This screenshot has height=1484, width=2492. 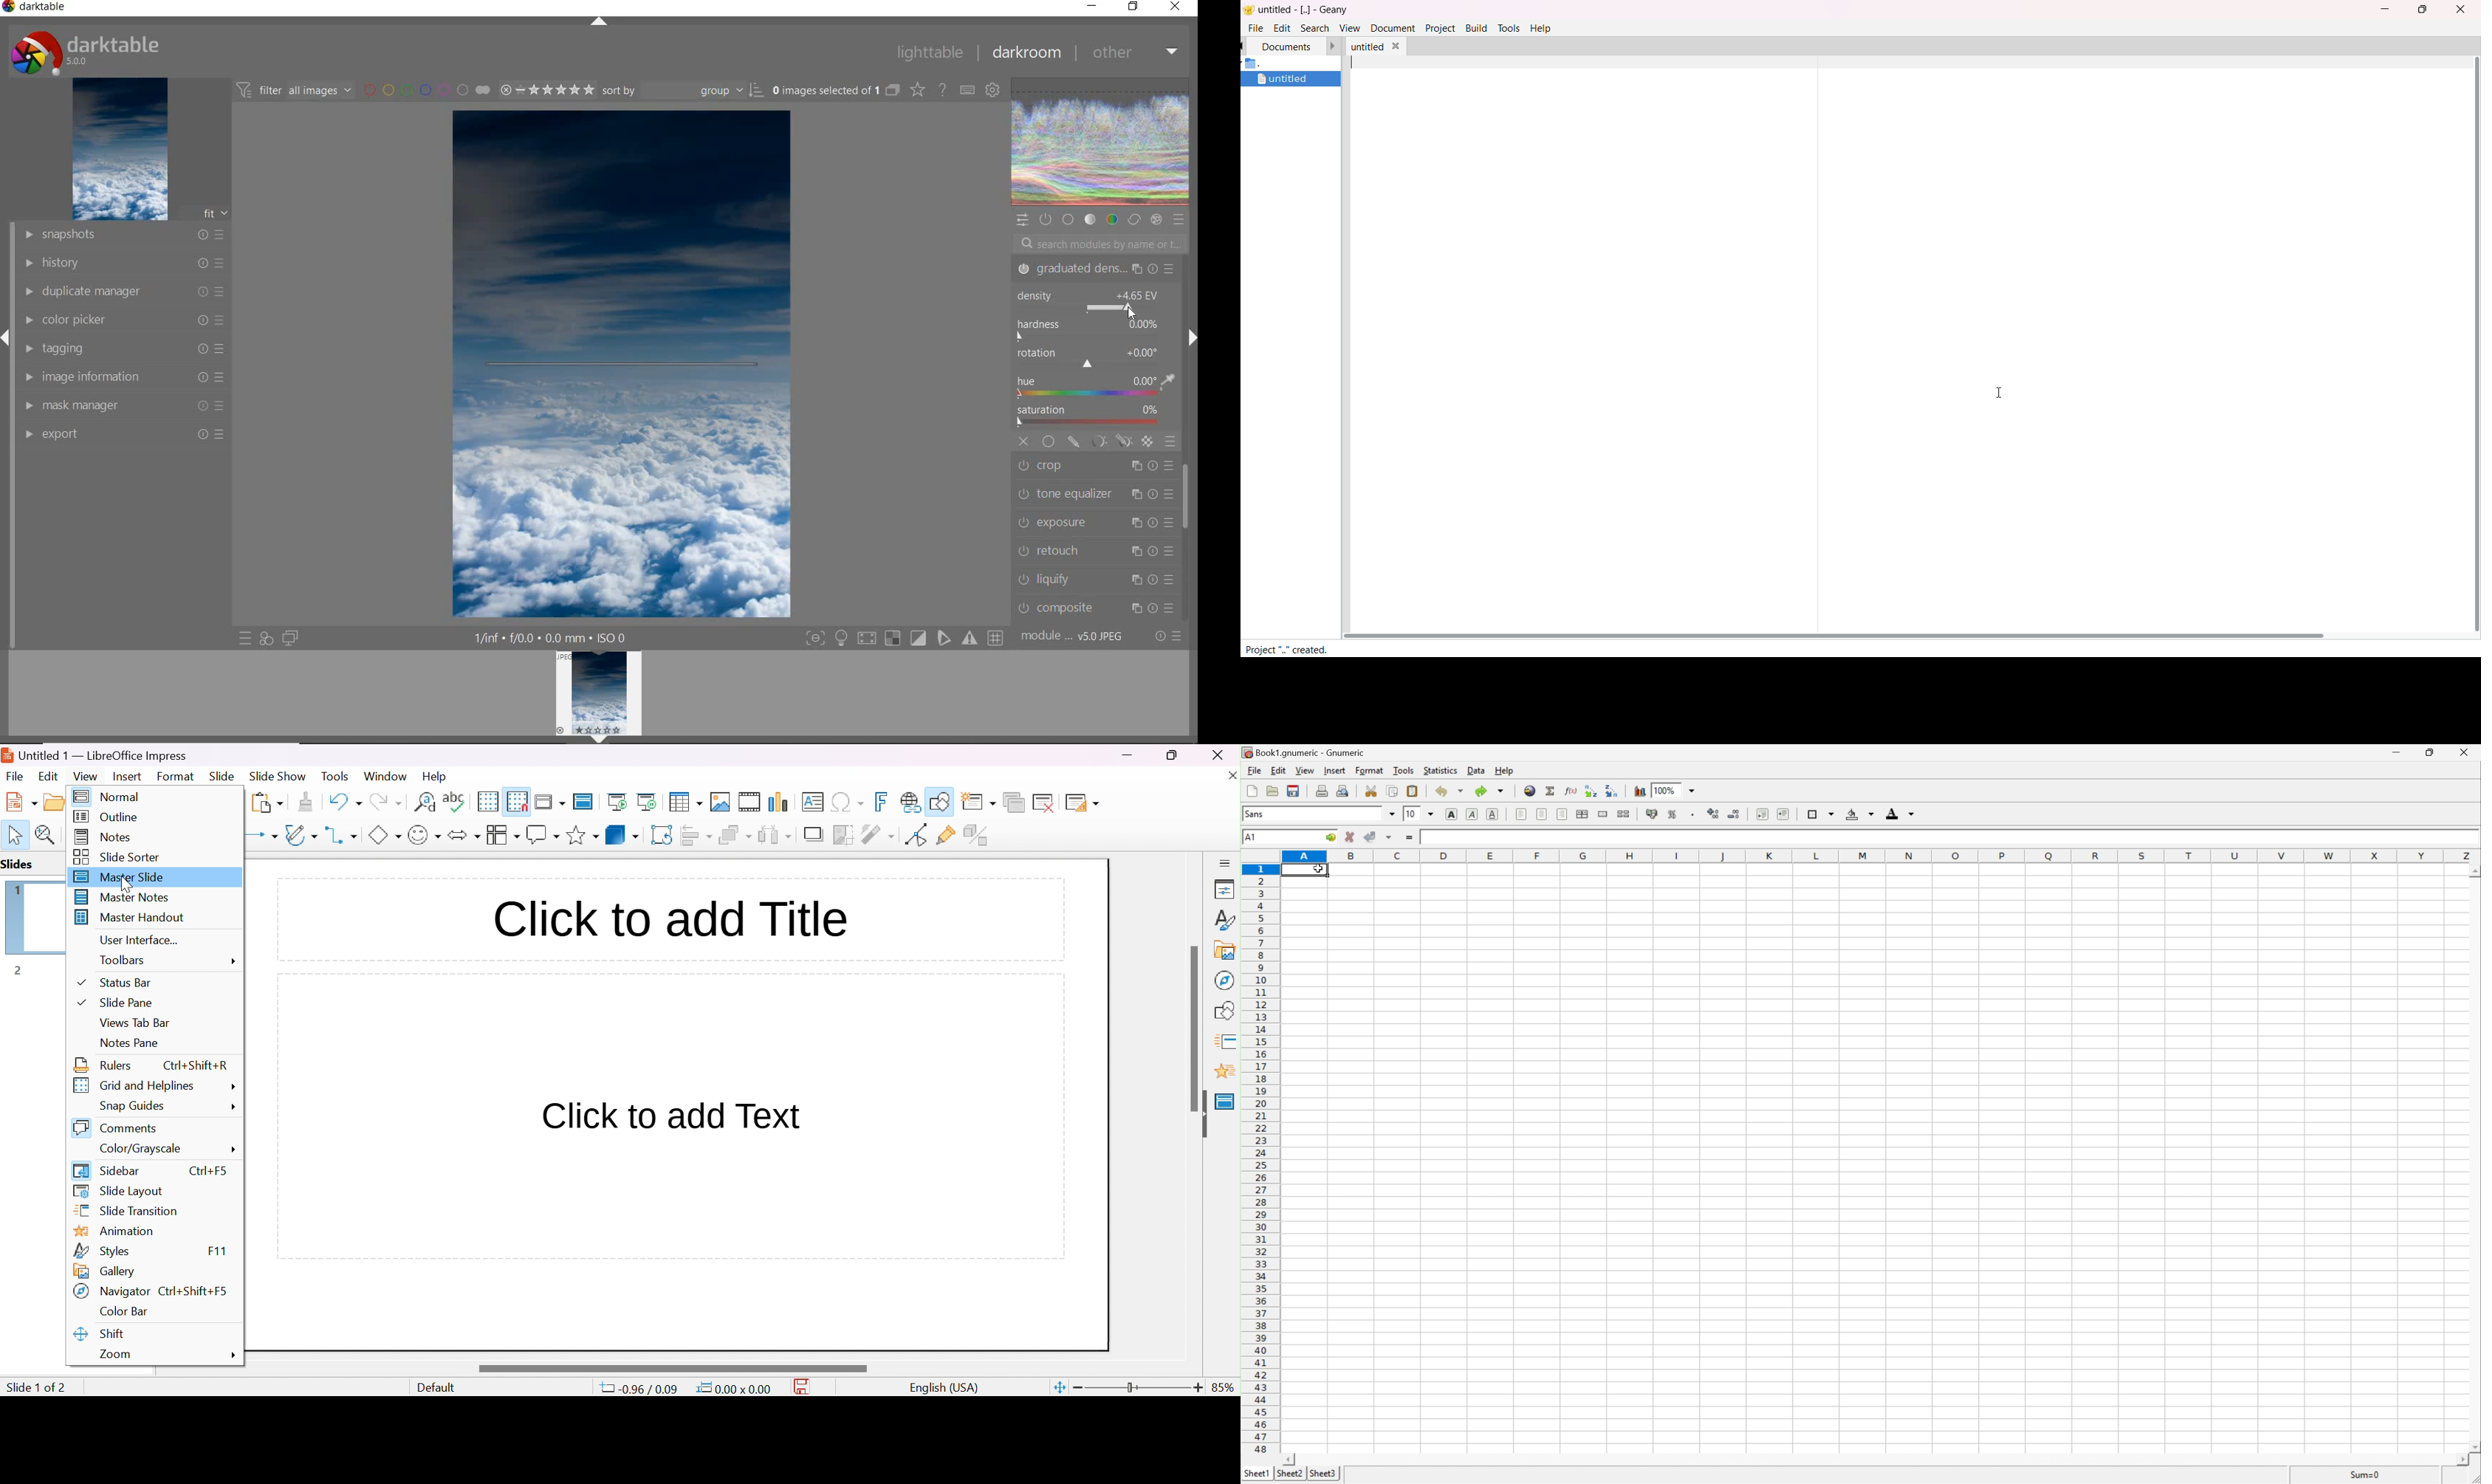 I want to click on slide show, so click(x=278, y=775).